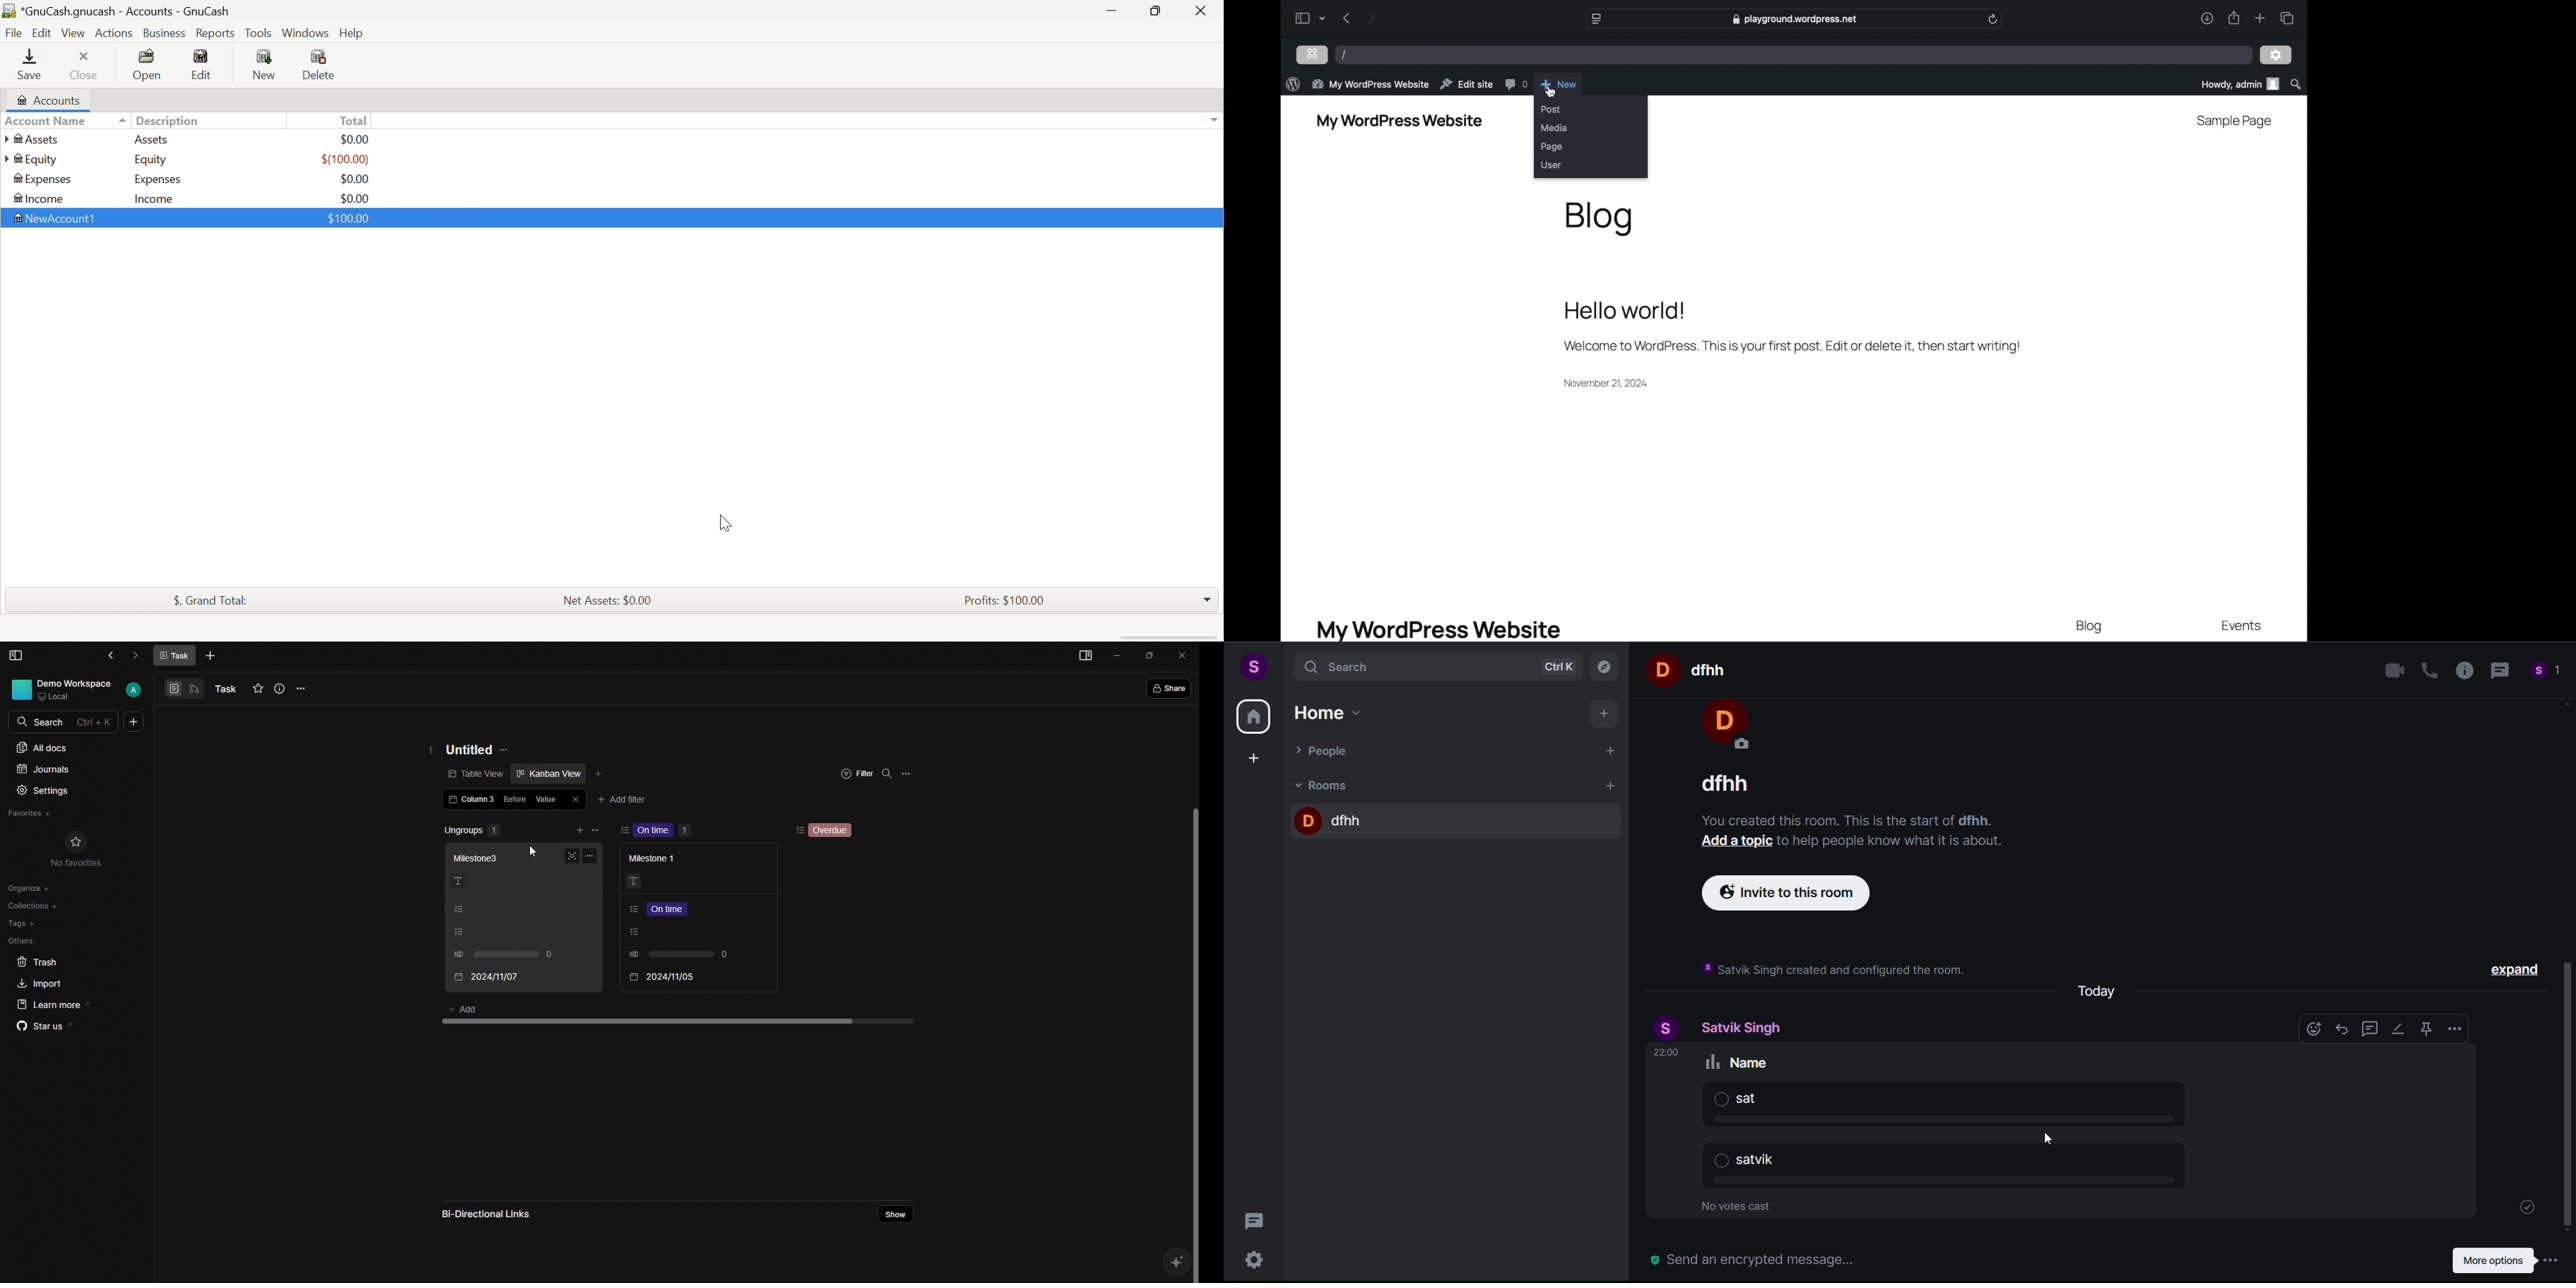 The image size is (2576, 1288). I want to click on Add, so click(470, 1009).